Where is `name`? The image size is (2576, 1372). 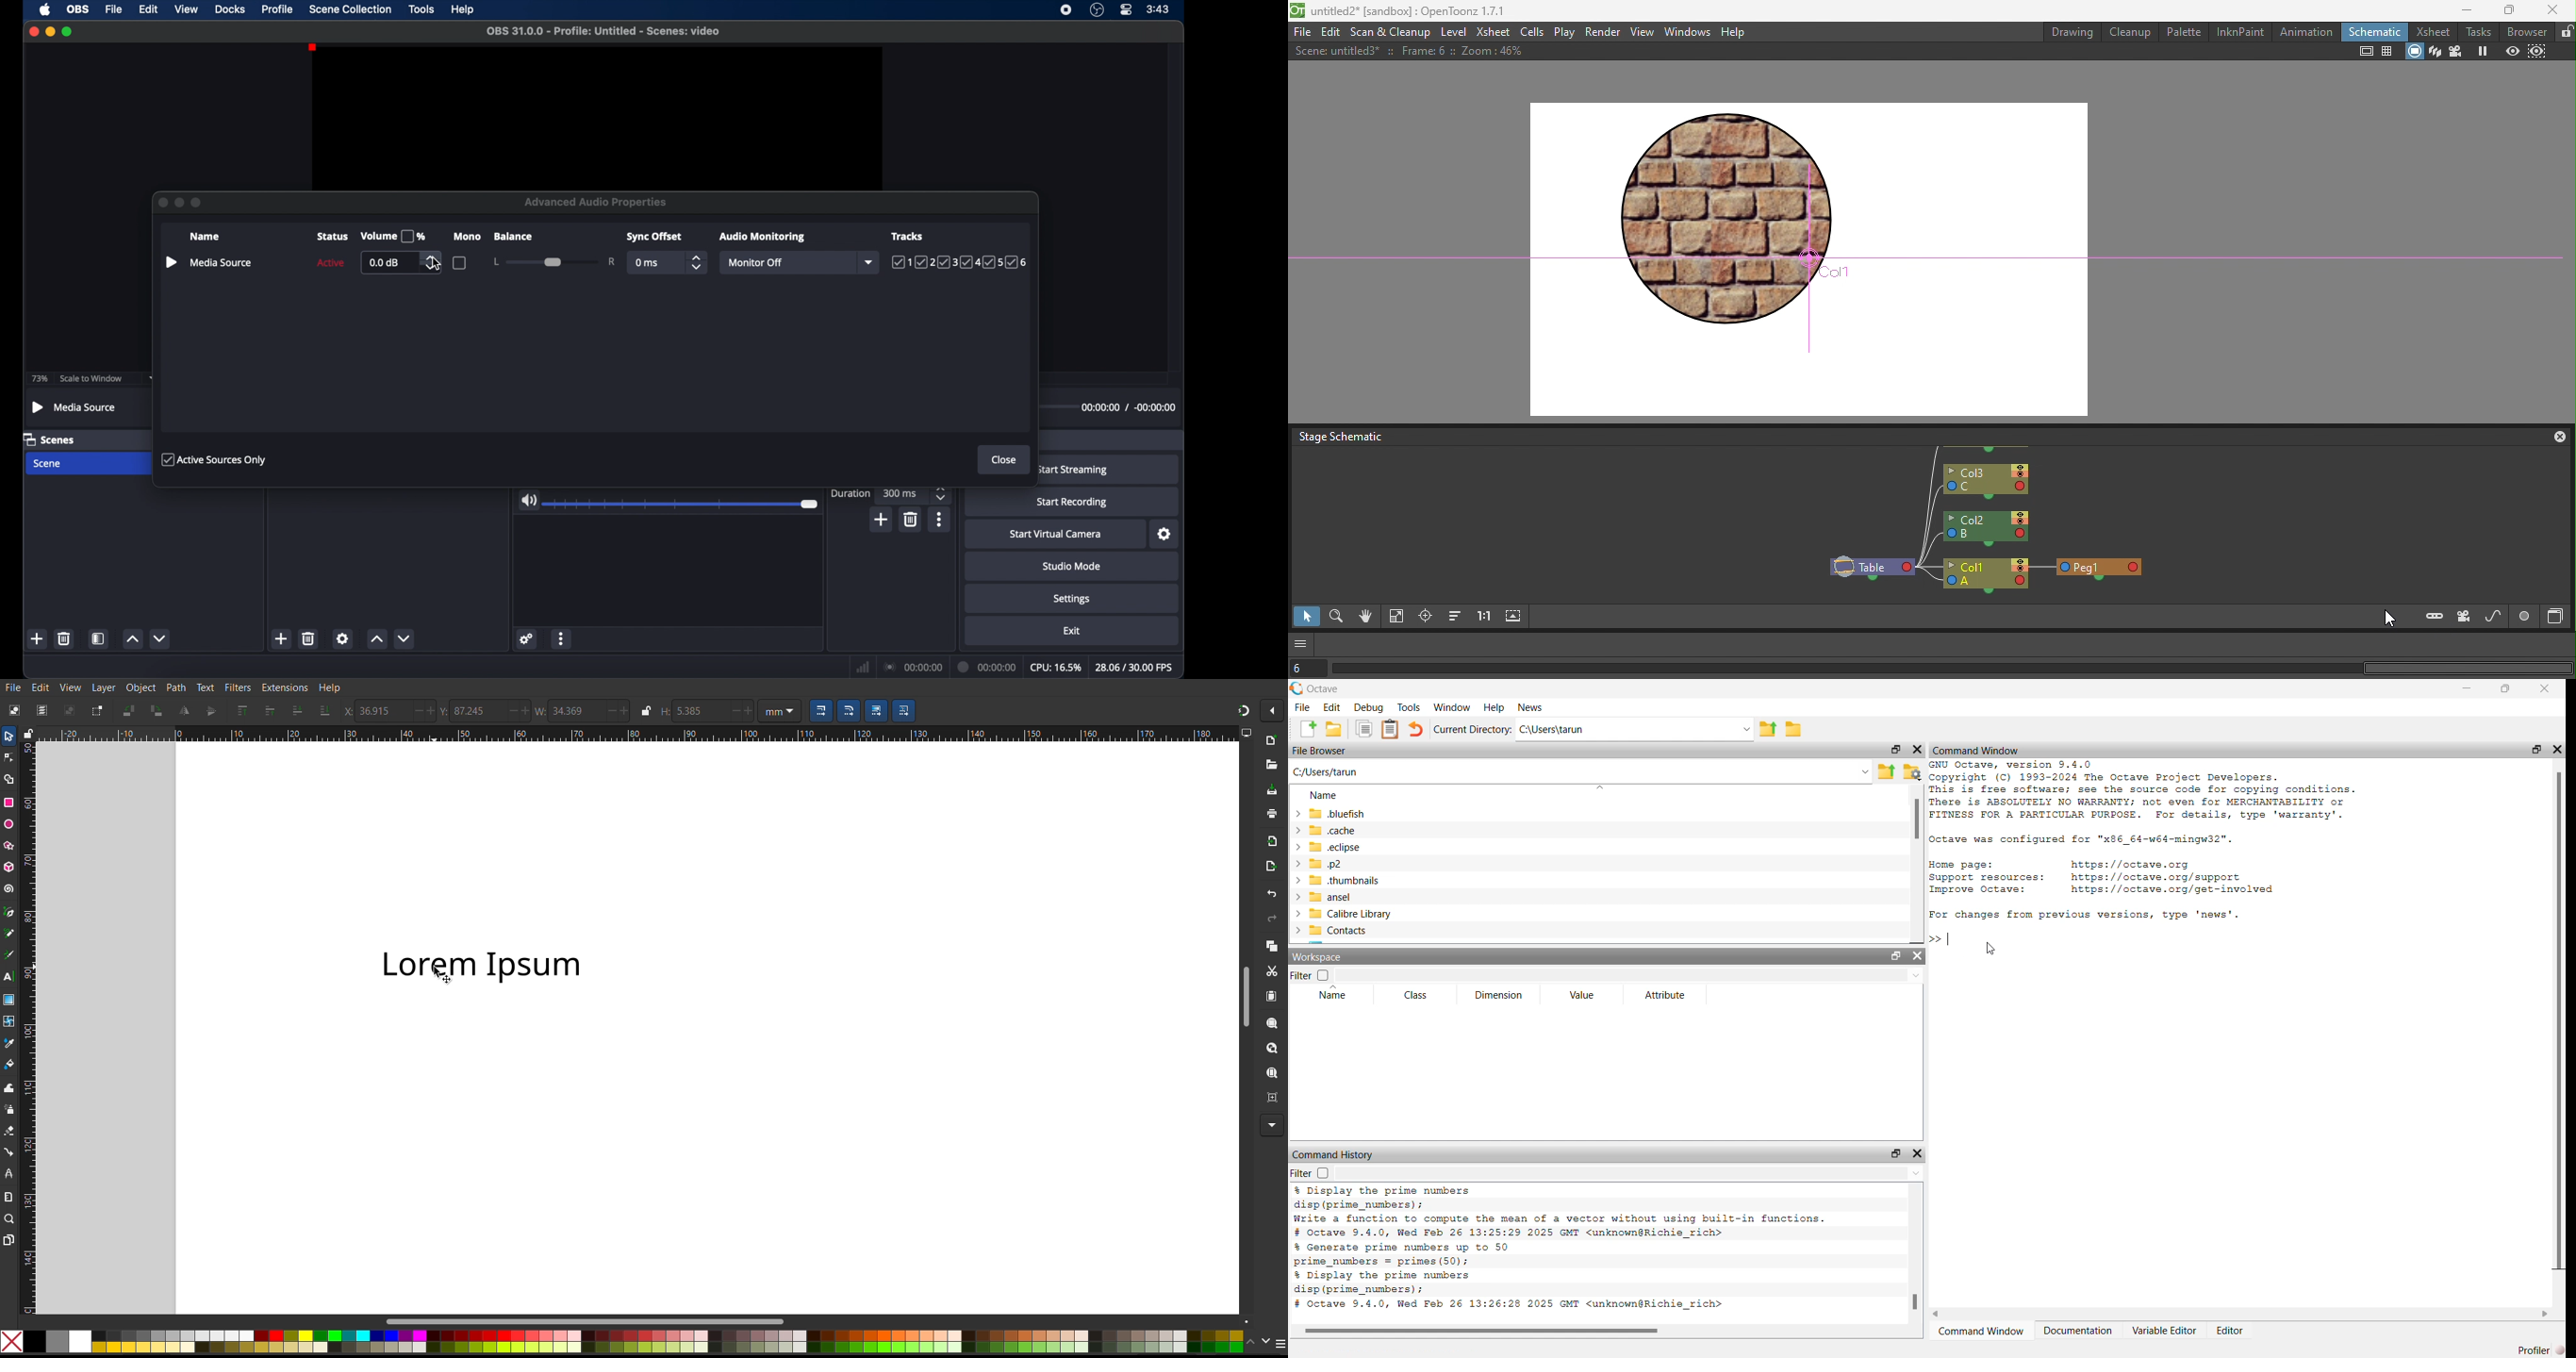 name is located at coordinates (204, 236).